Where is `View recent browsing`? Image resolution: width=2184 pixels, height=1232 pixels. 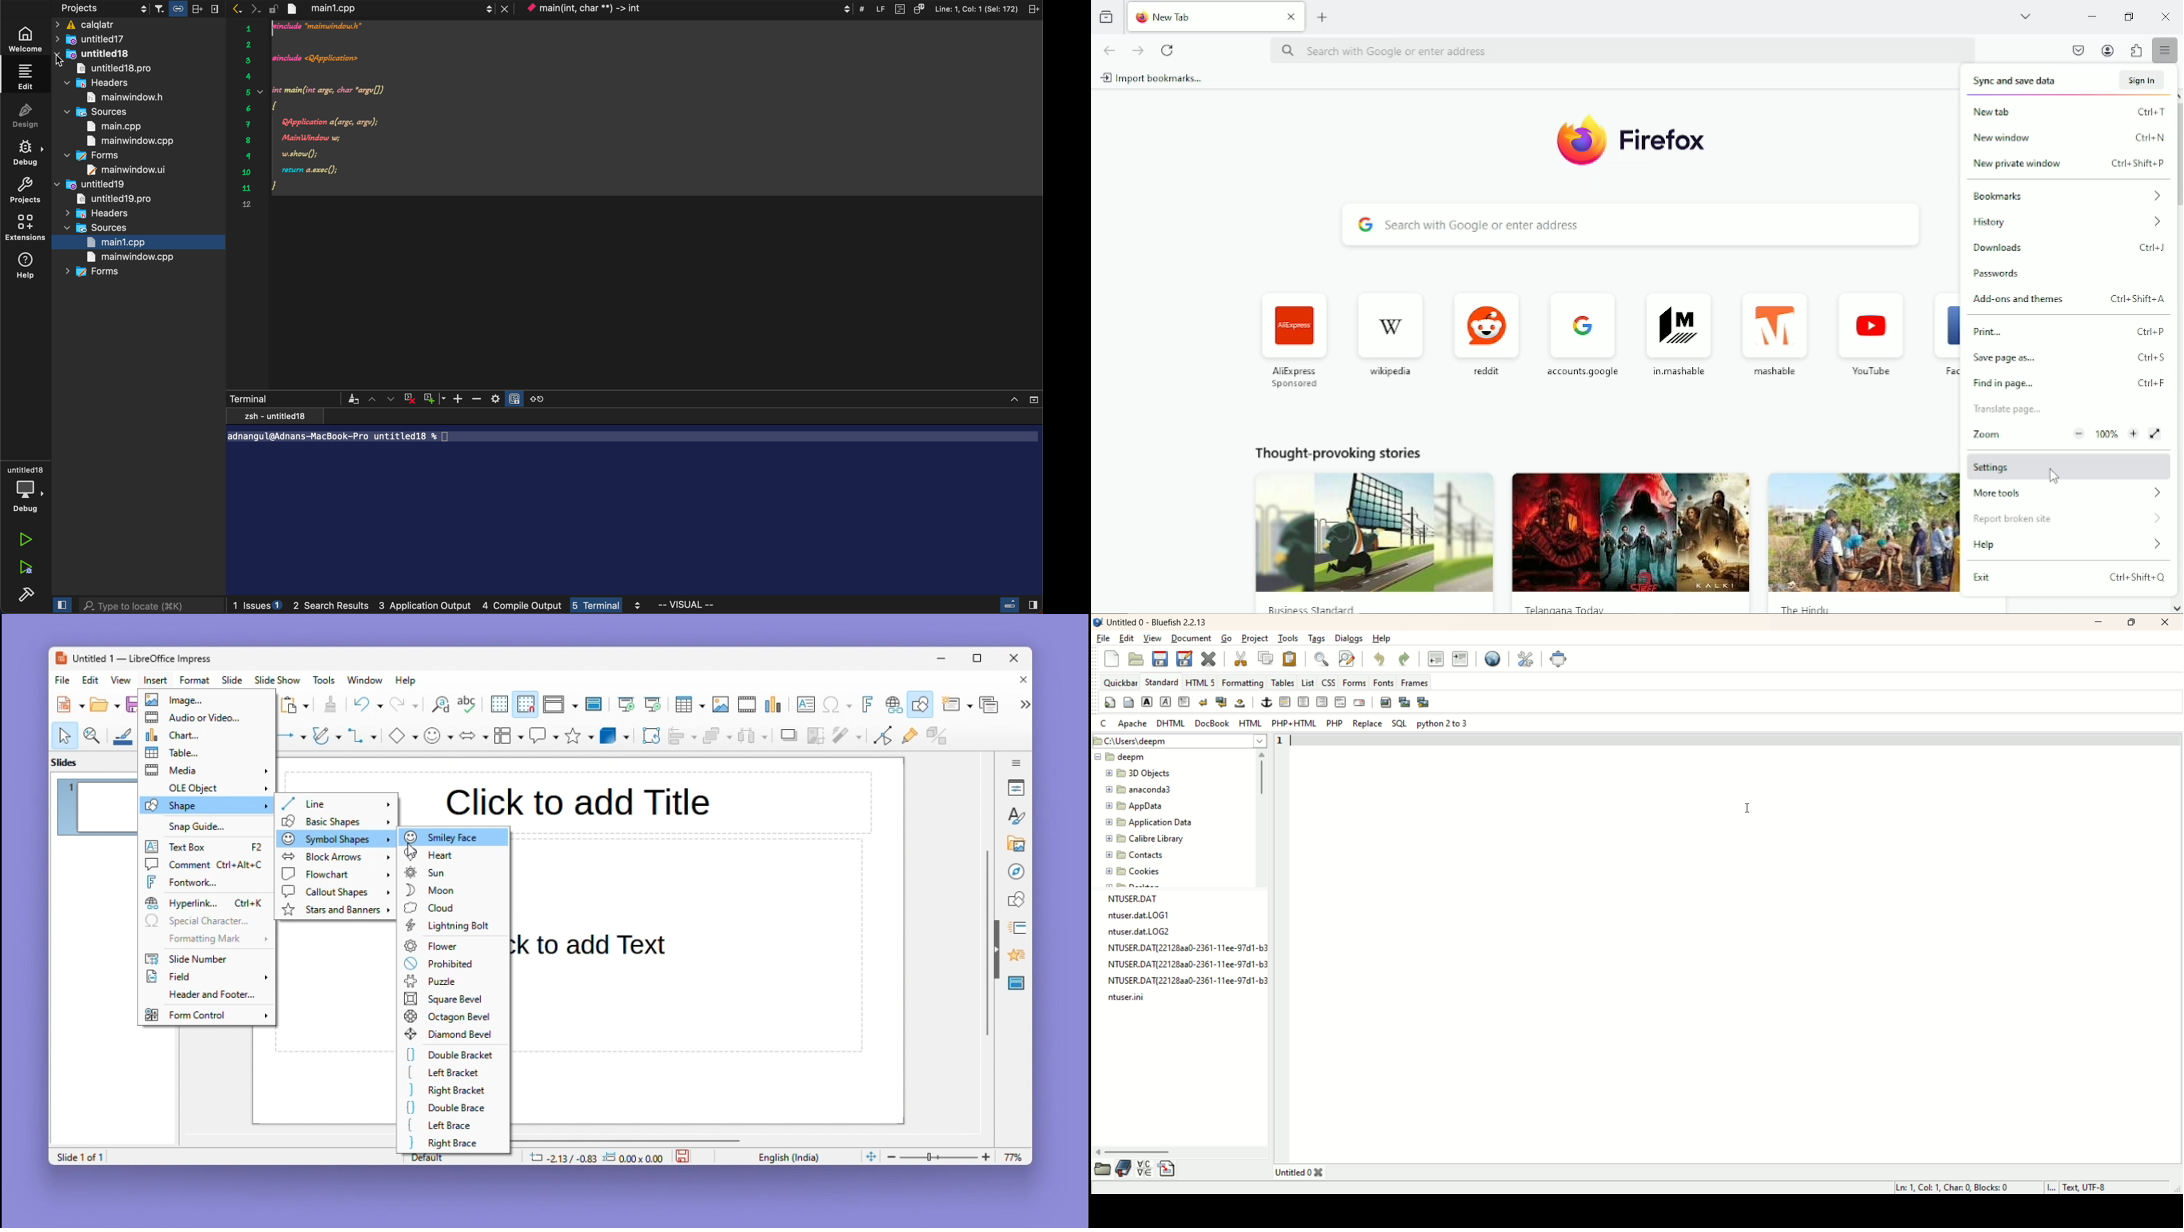
View recent browsing is located at coordinates (1106, 17).